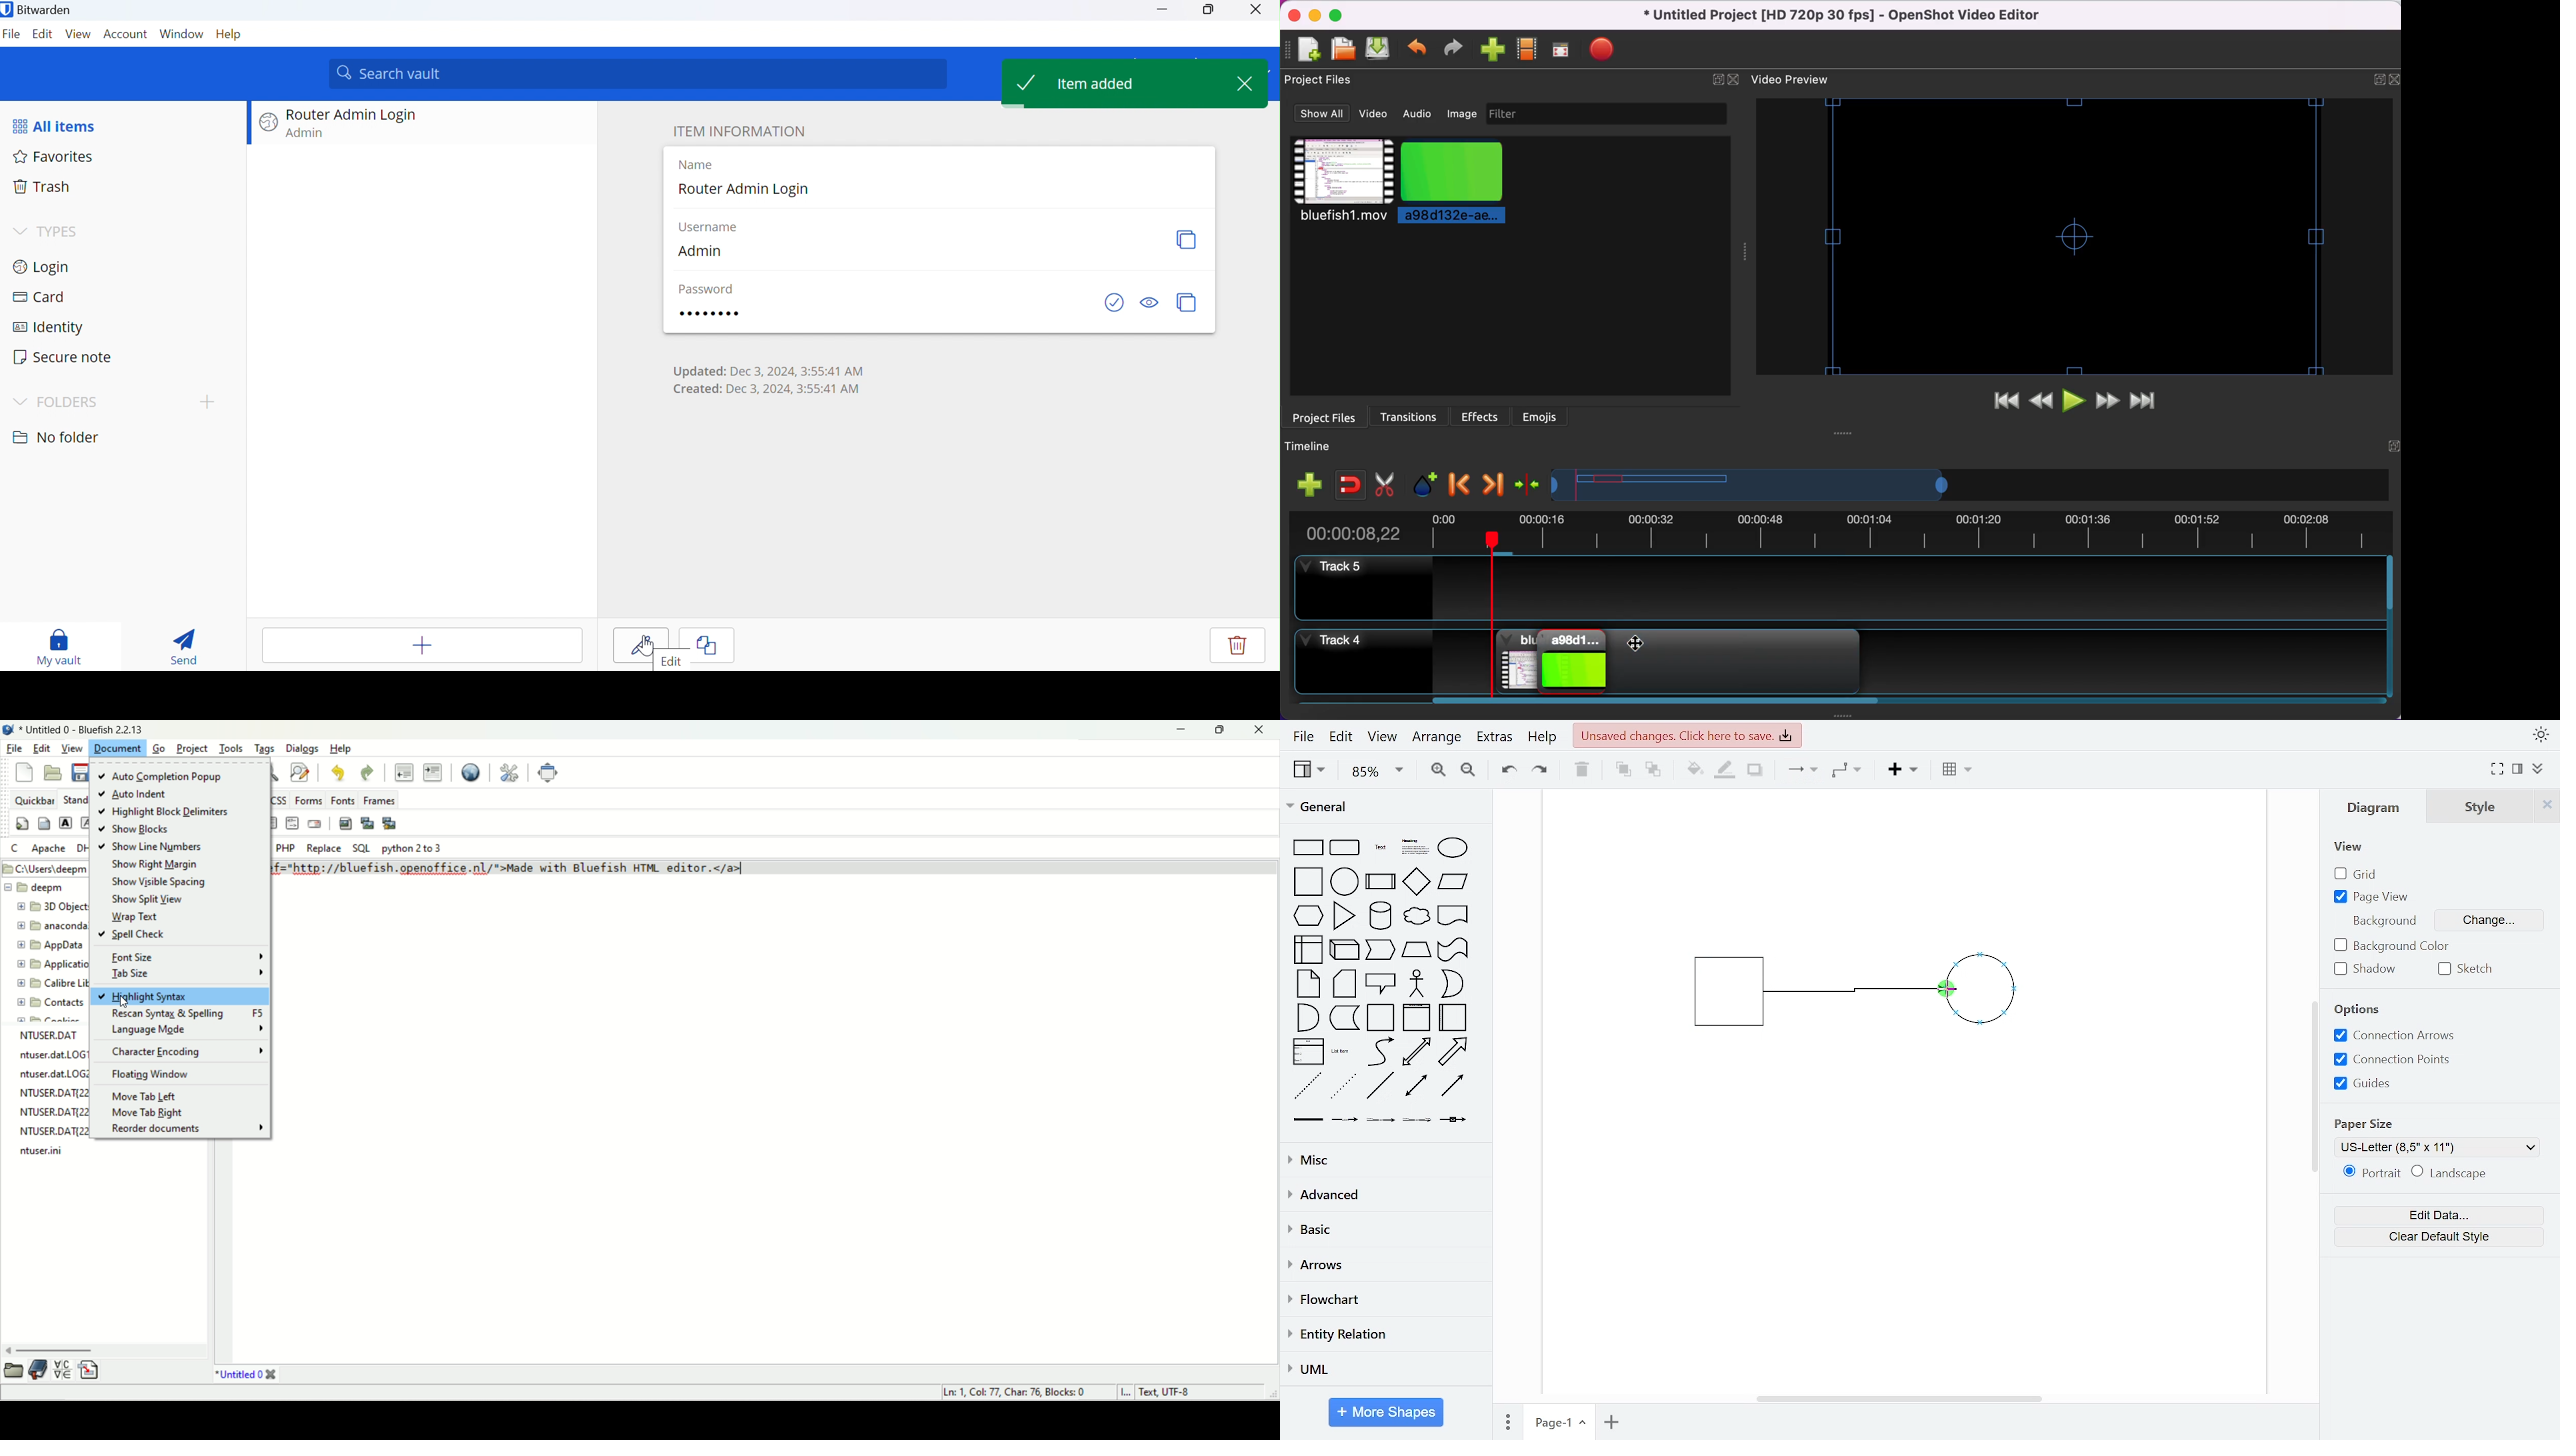  What do you see at coordinates (44, 35) in the screenshot?
I see `Edit` at bounding box center [44, 35].